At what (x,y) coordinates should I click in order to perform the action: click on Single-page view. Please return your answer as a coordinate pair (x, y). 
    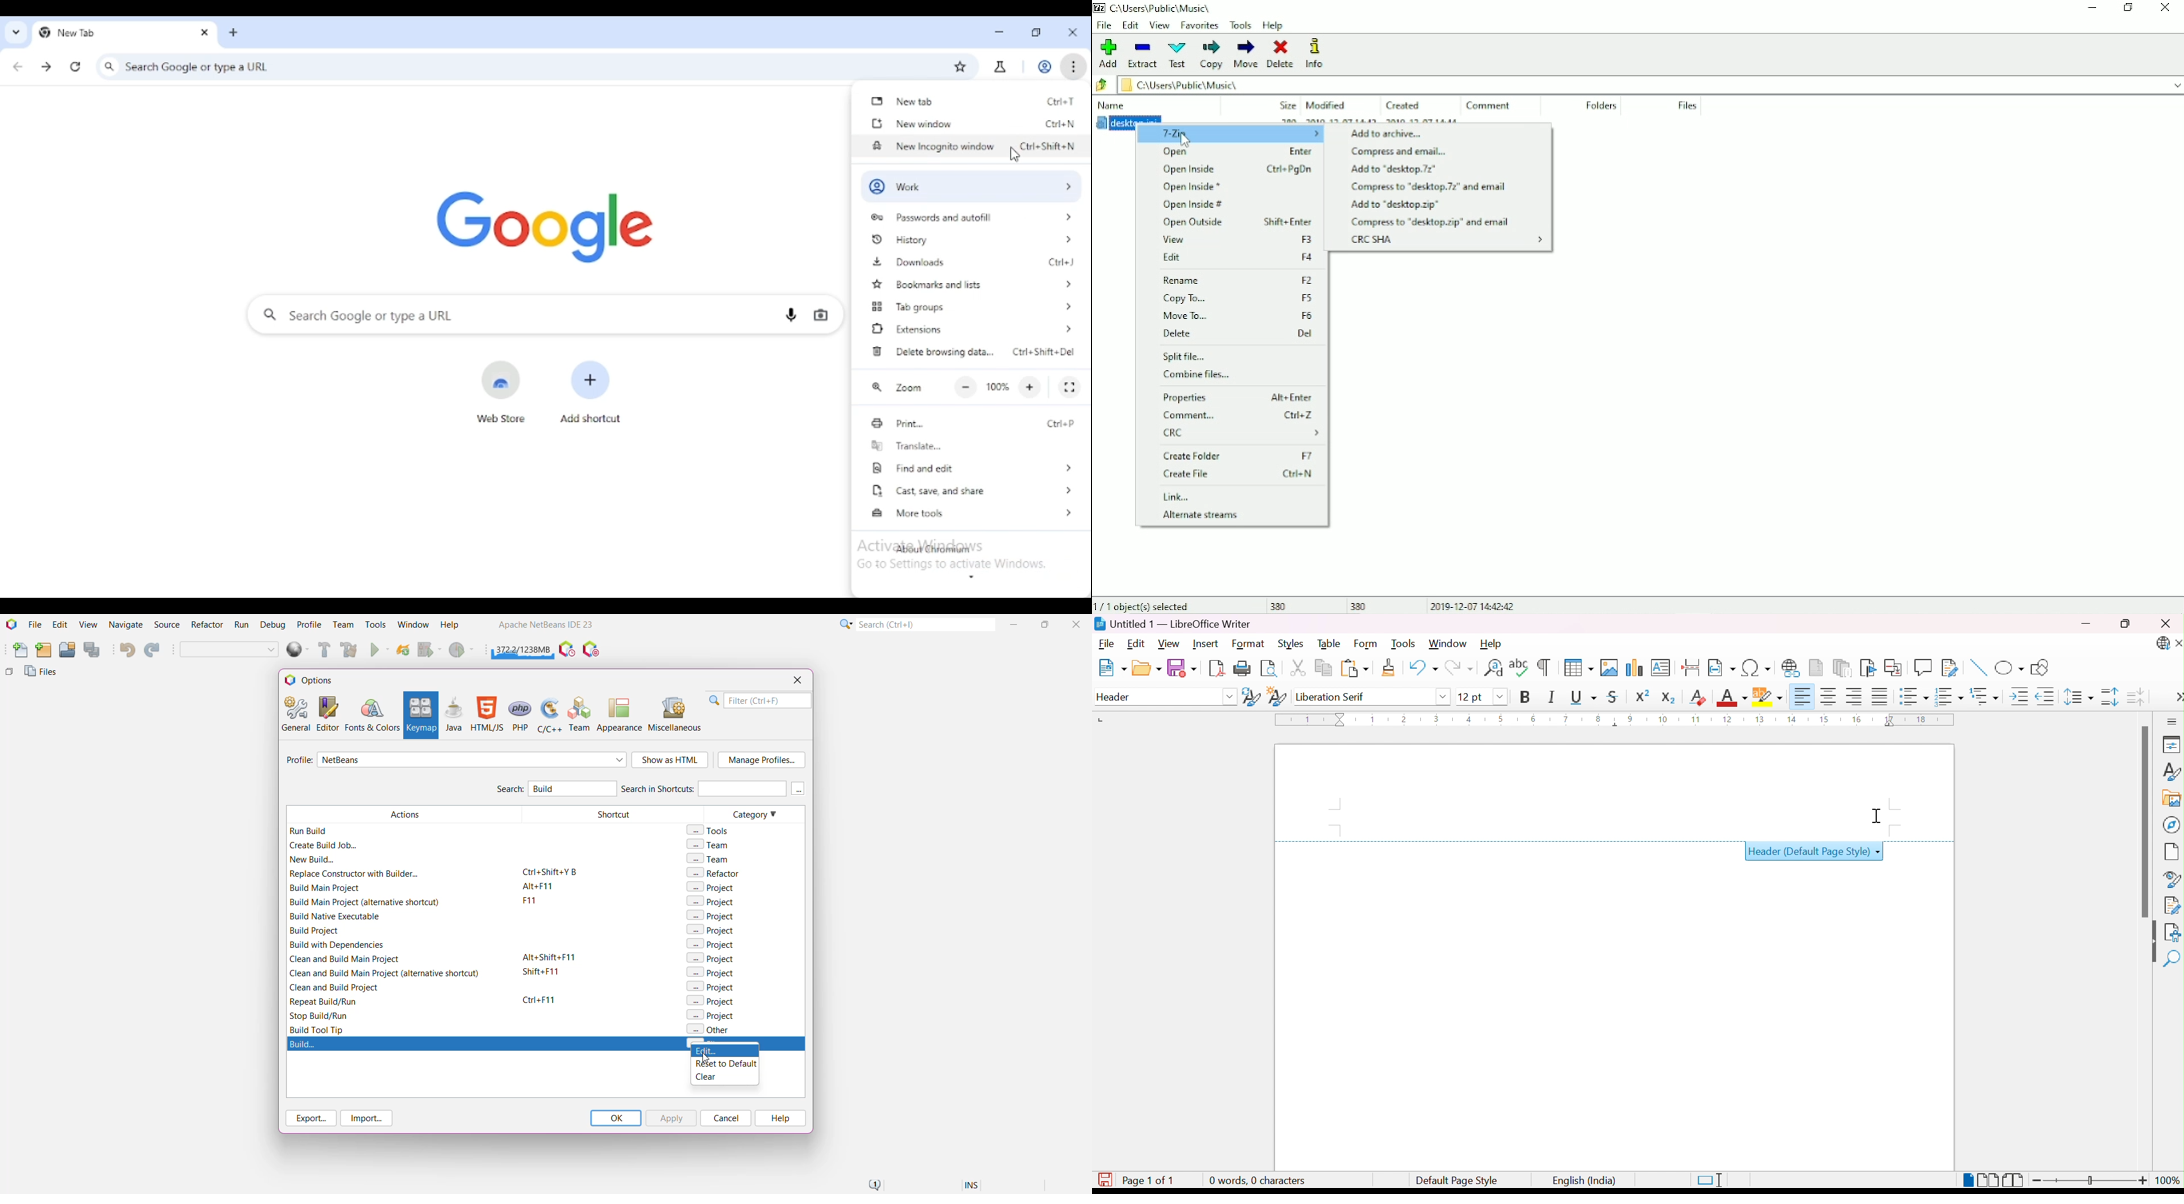
    Looking at the image, I should click on (1969, 1181).